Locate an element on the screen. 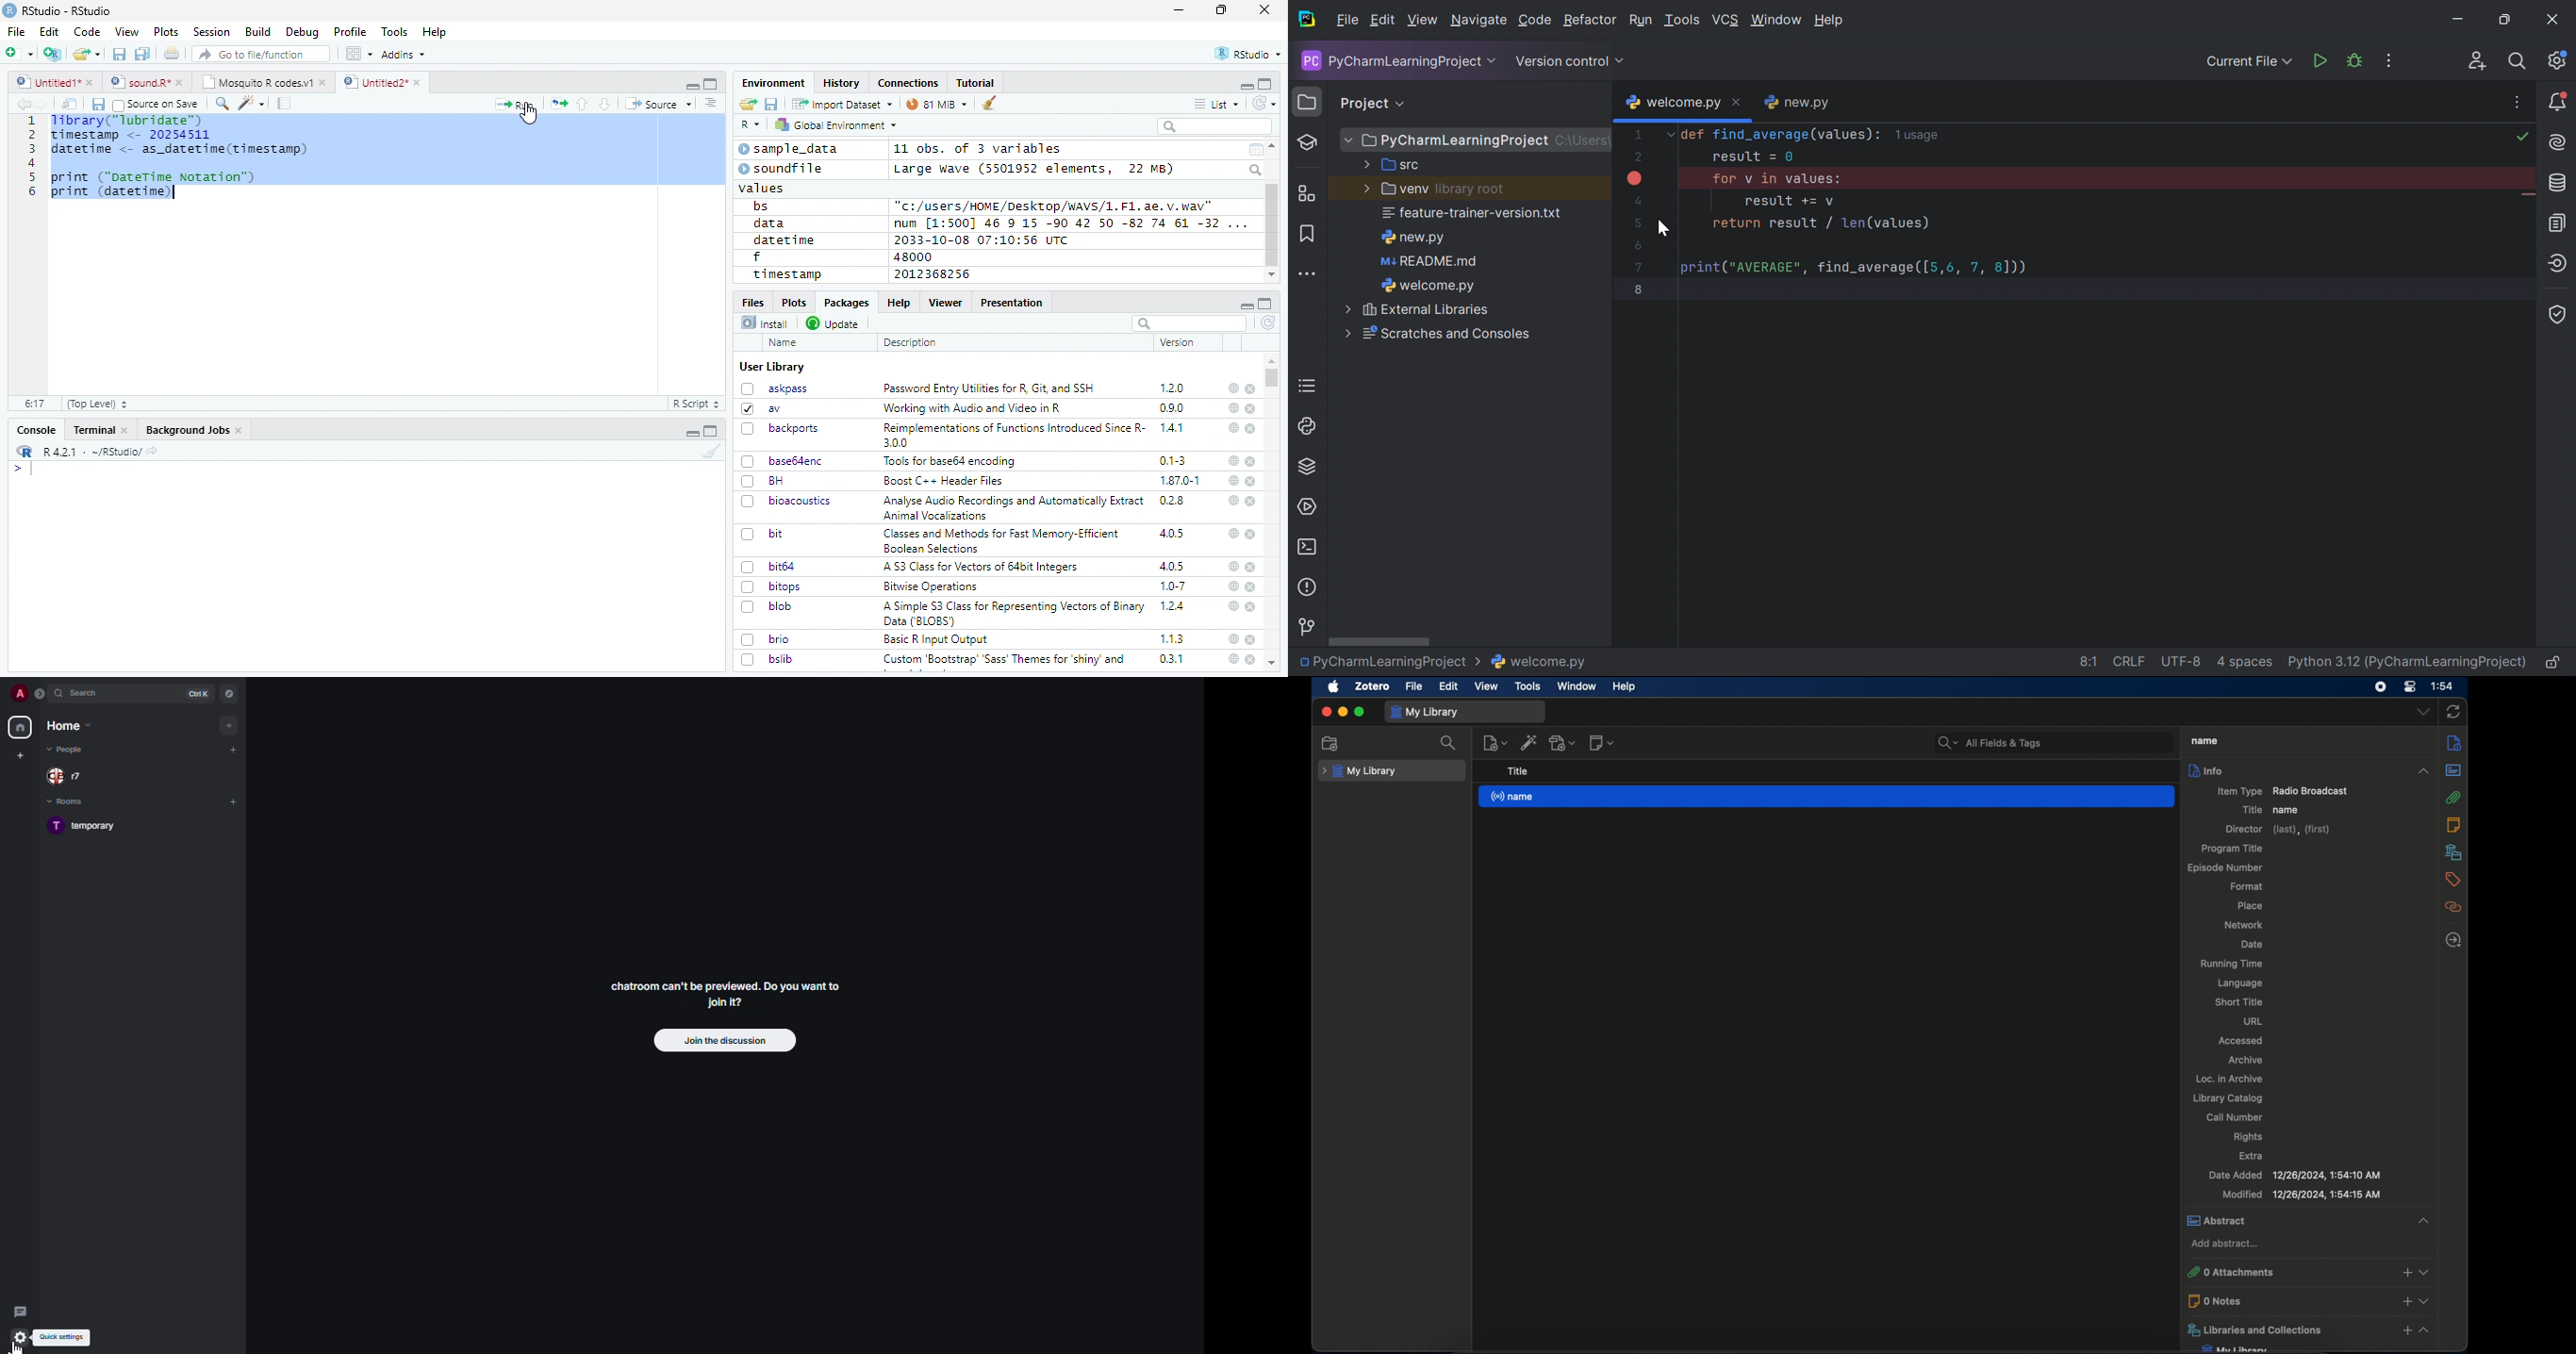  logo is located at coordinates (9, 10).